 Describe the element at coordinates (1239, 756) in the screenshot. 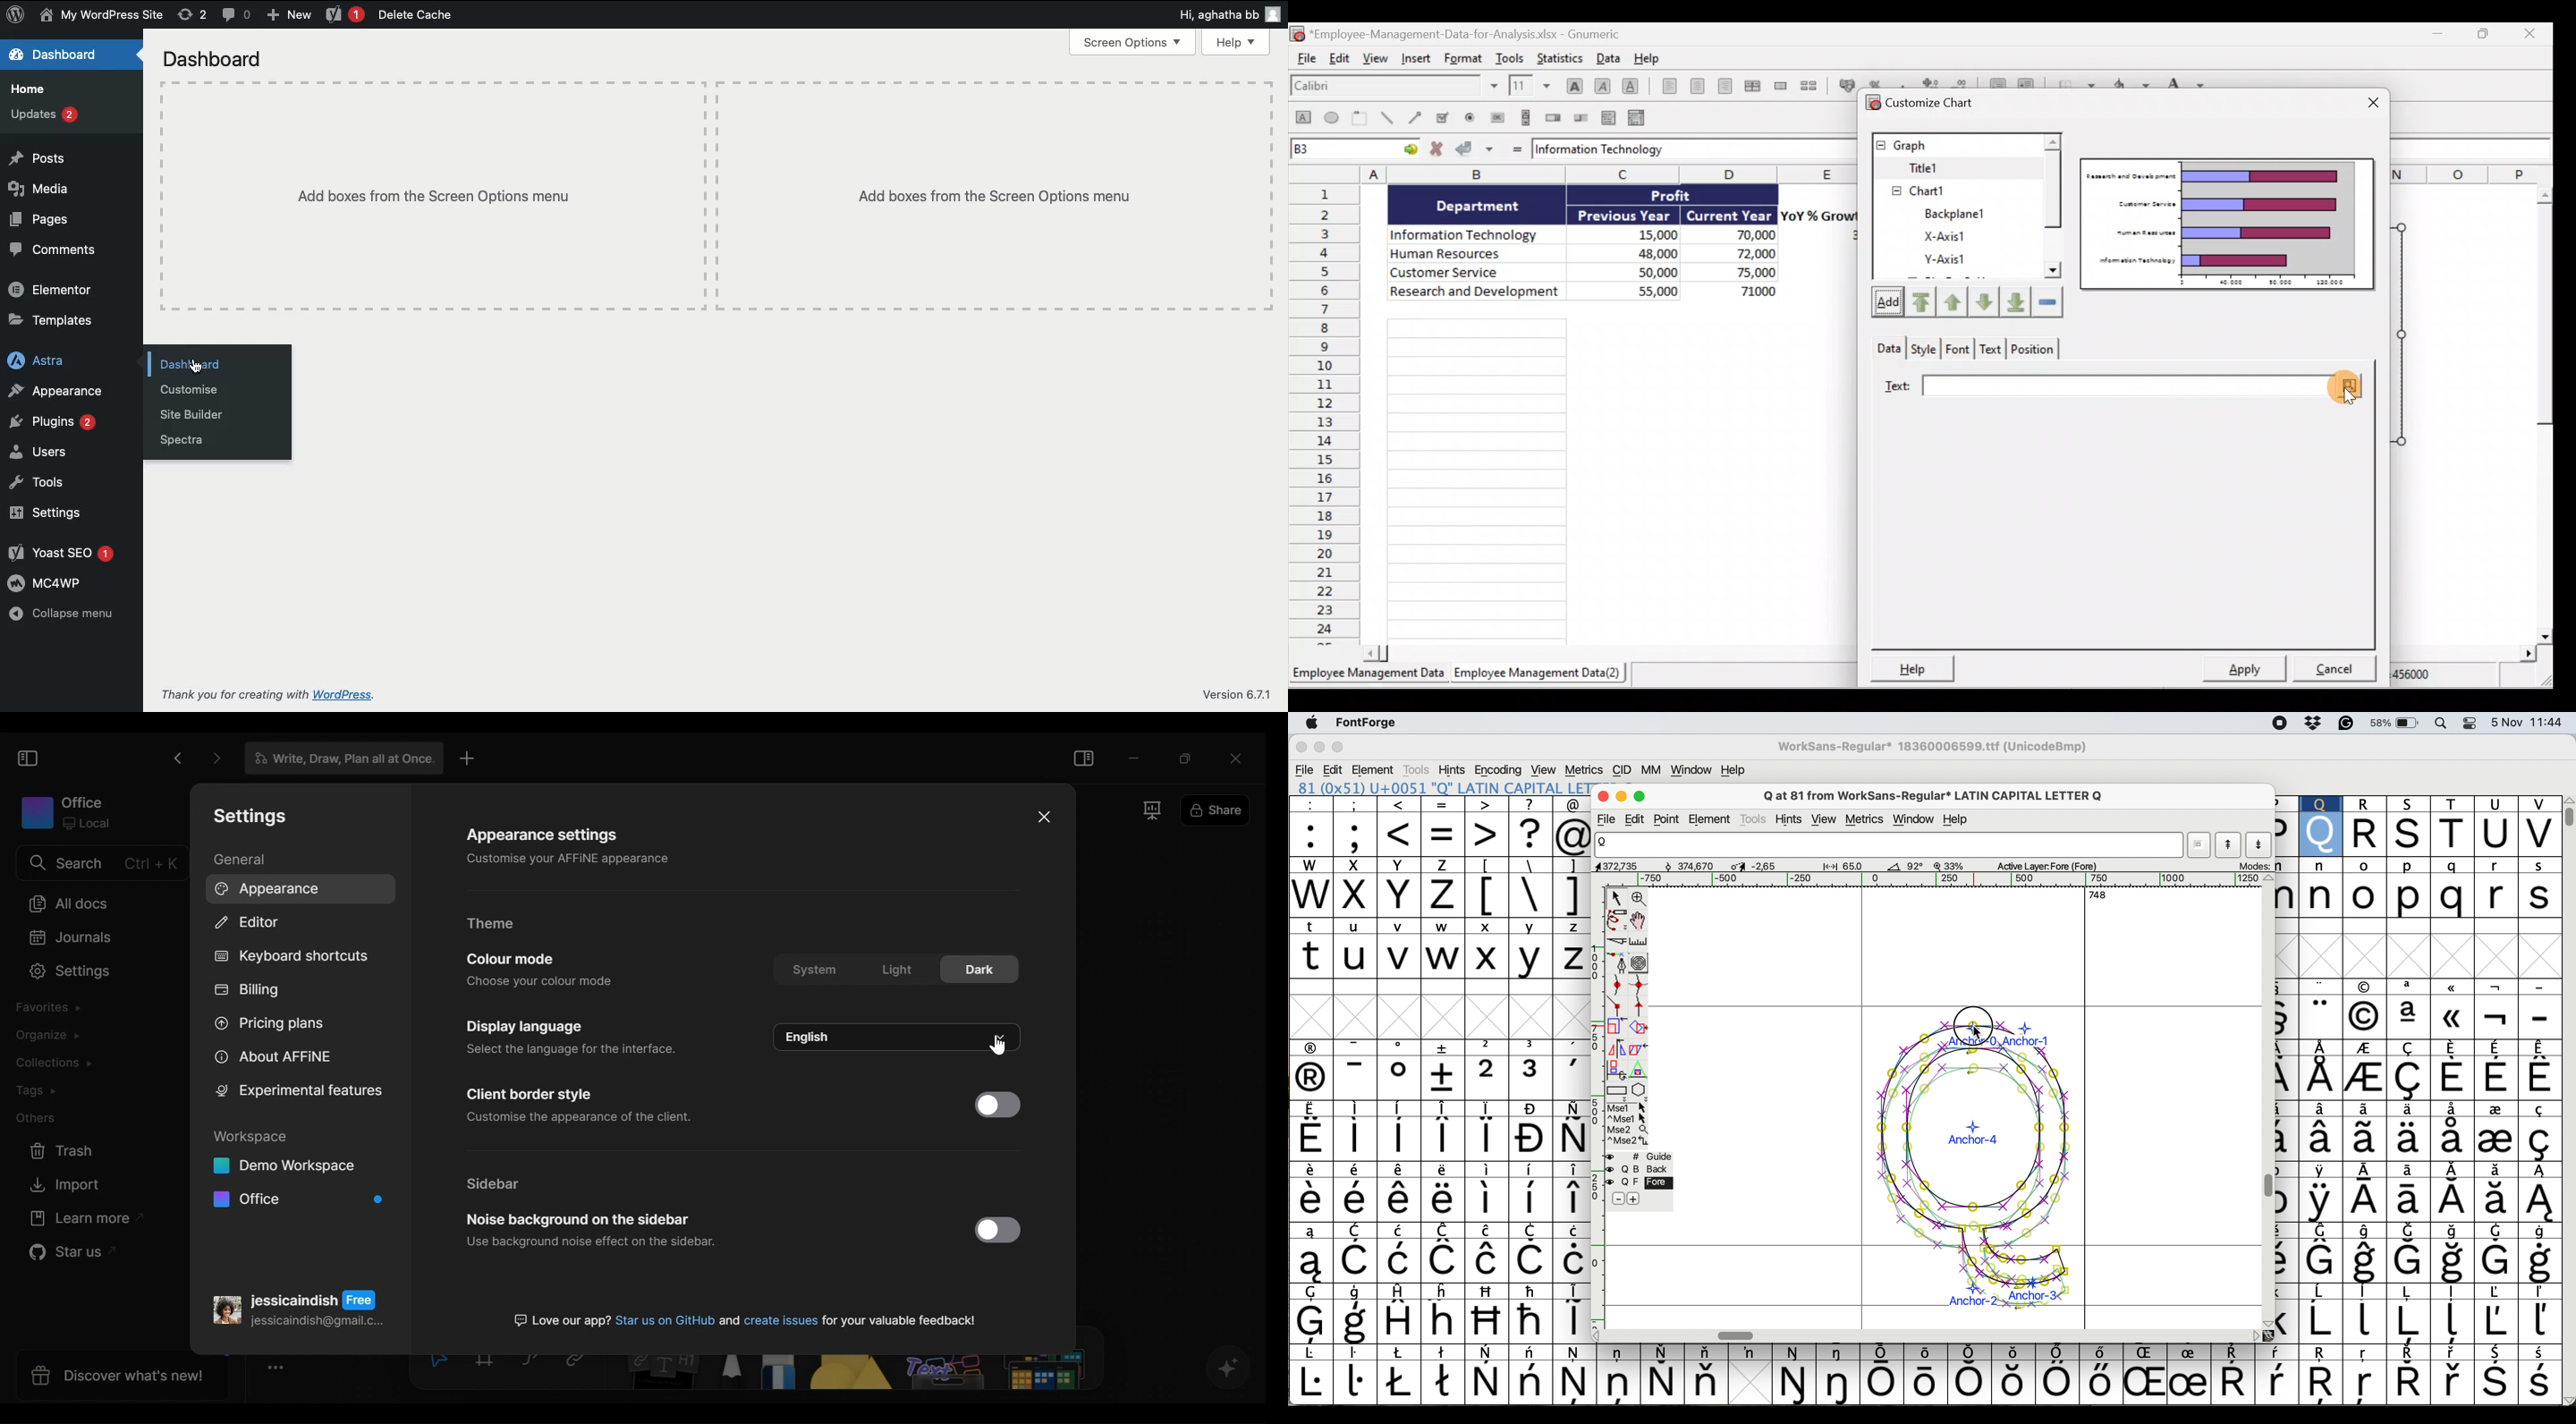

I see `Close` at that location.